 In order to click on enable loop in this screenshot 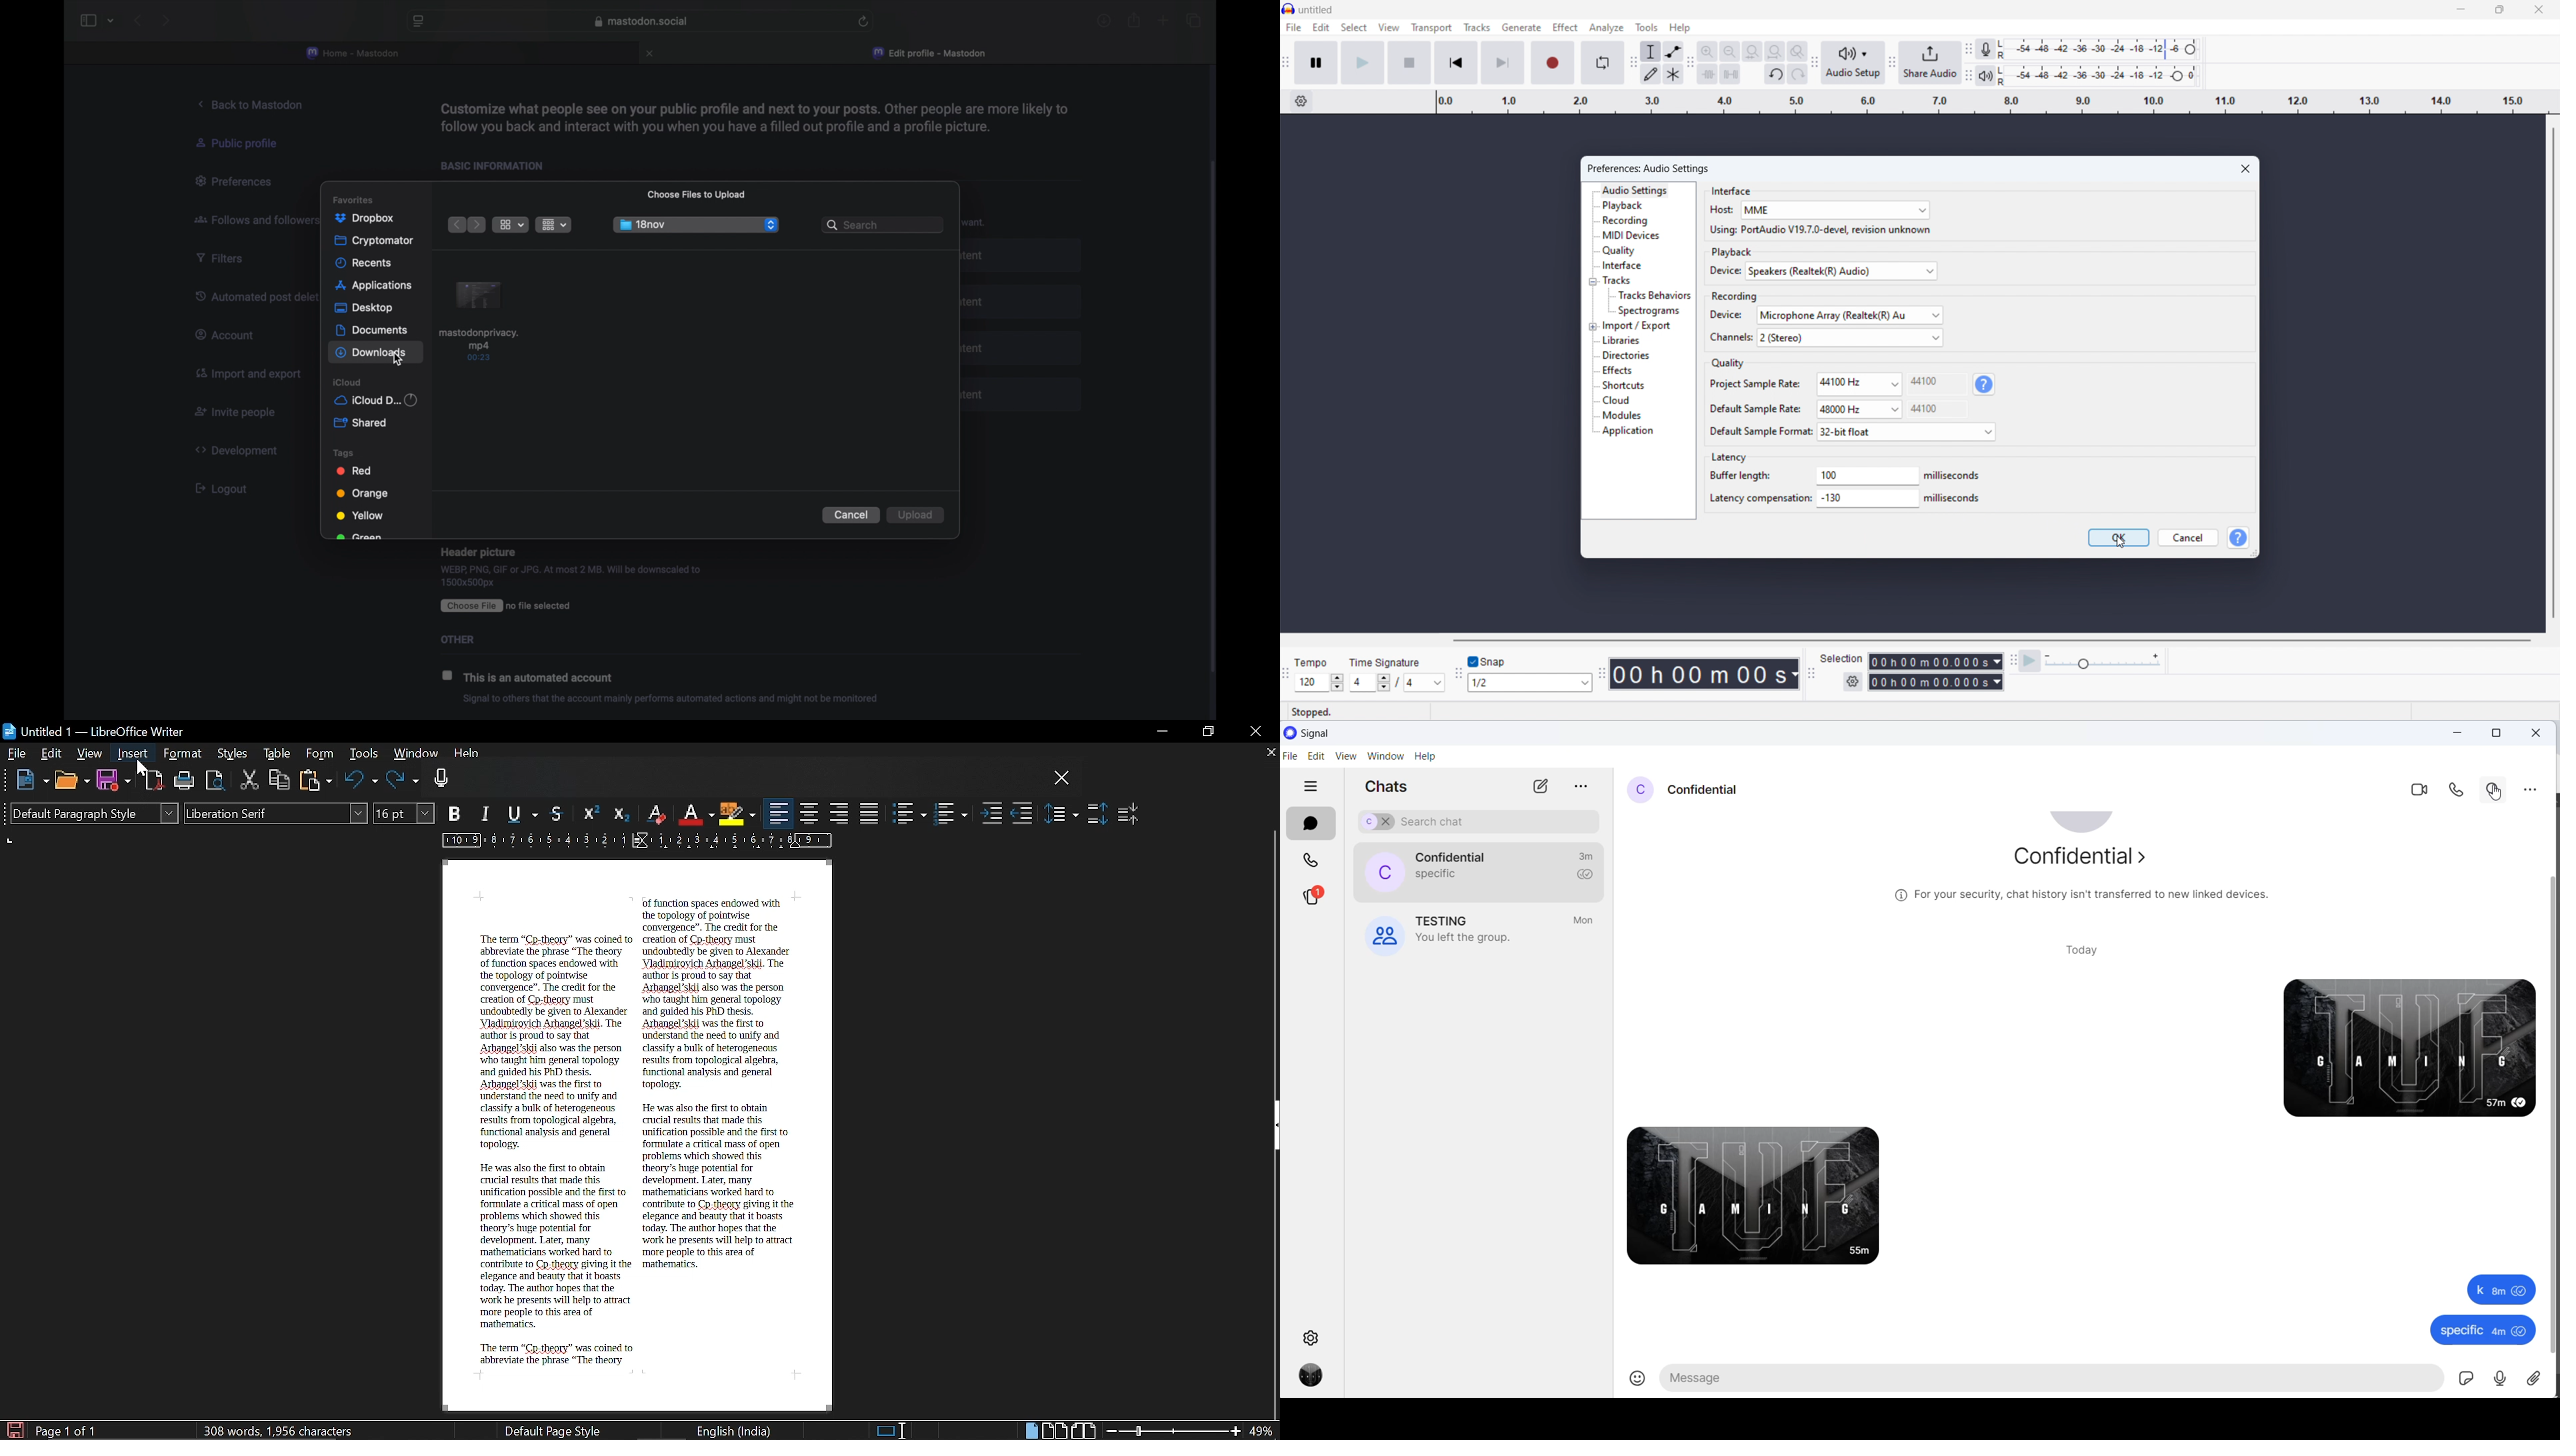, I will do `click(1603, 62)`.